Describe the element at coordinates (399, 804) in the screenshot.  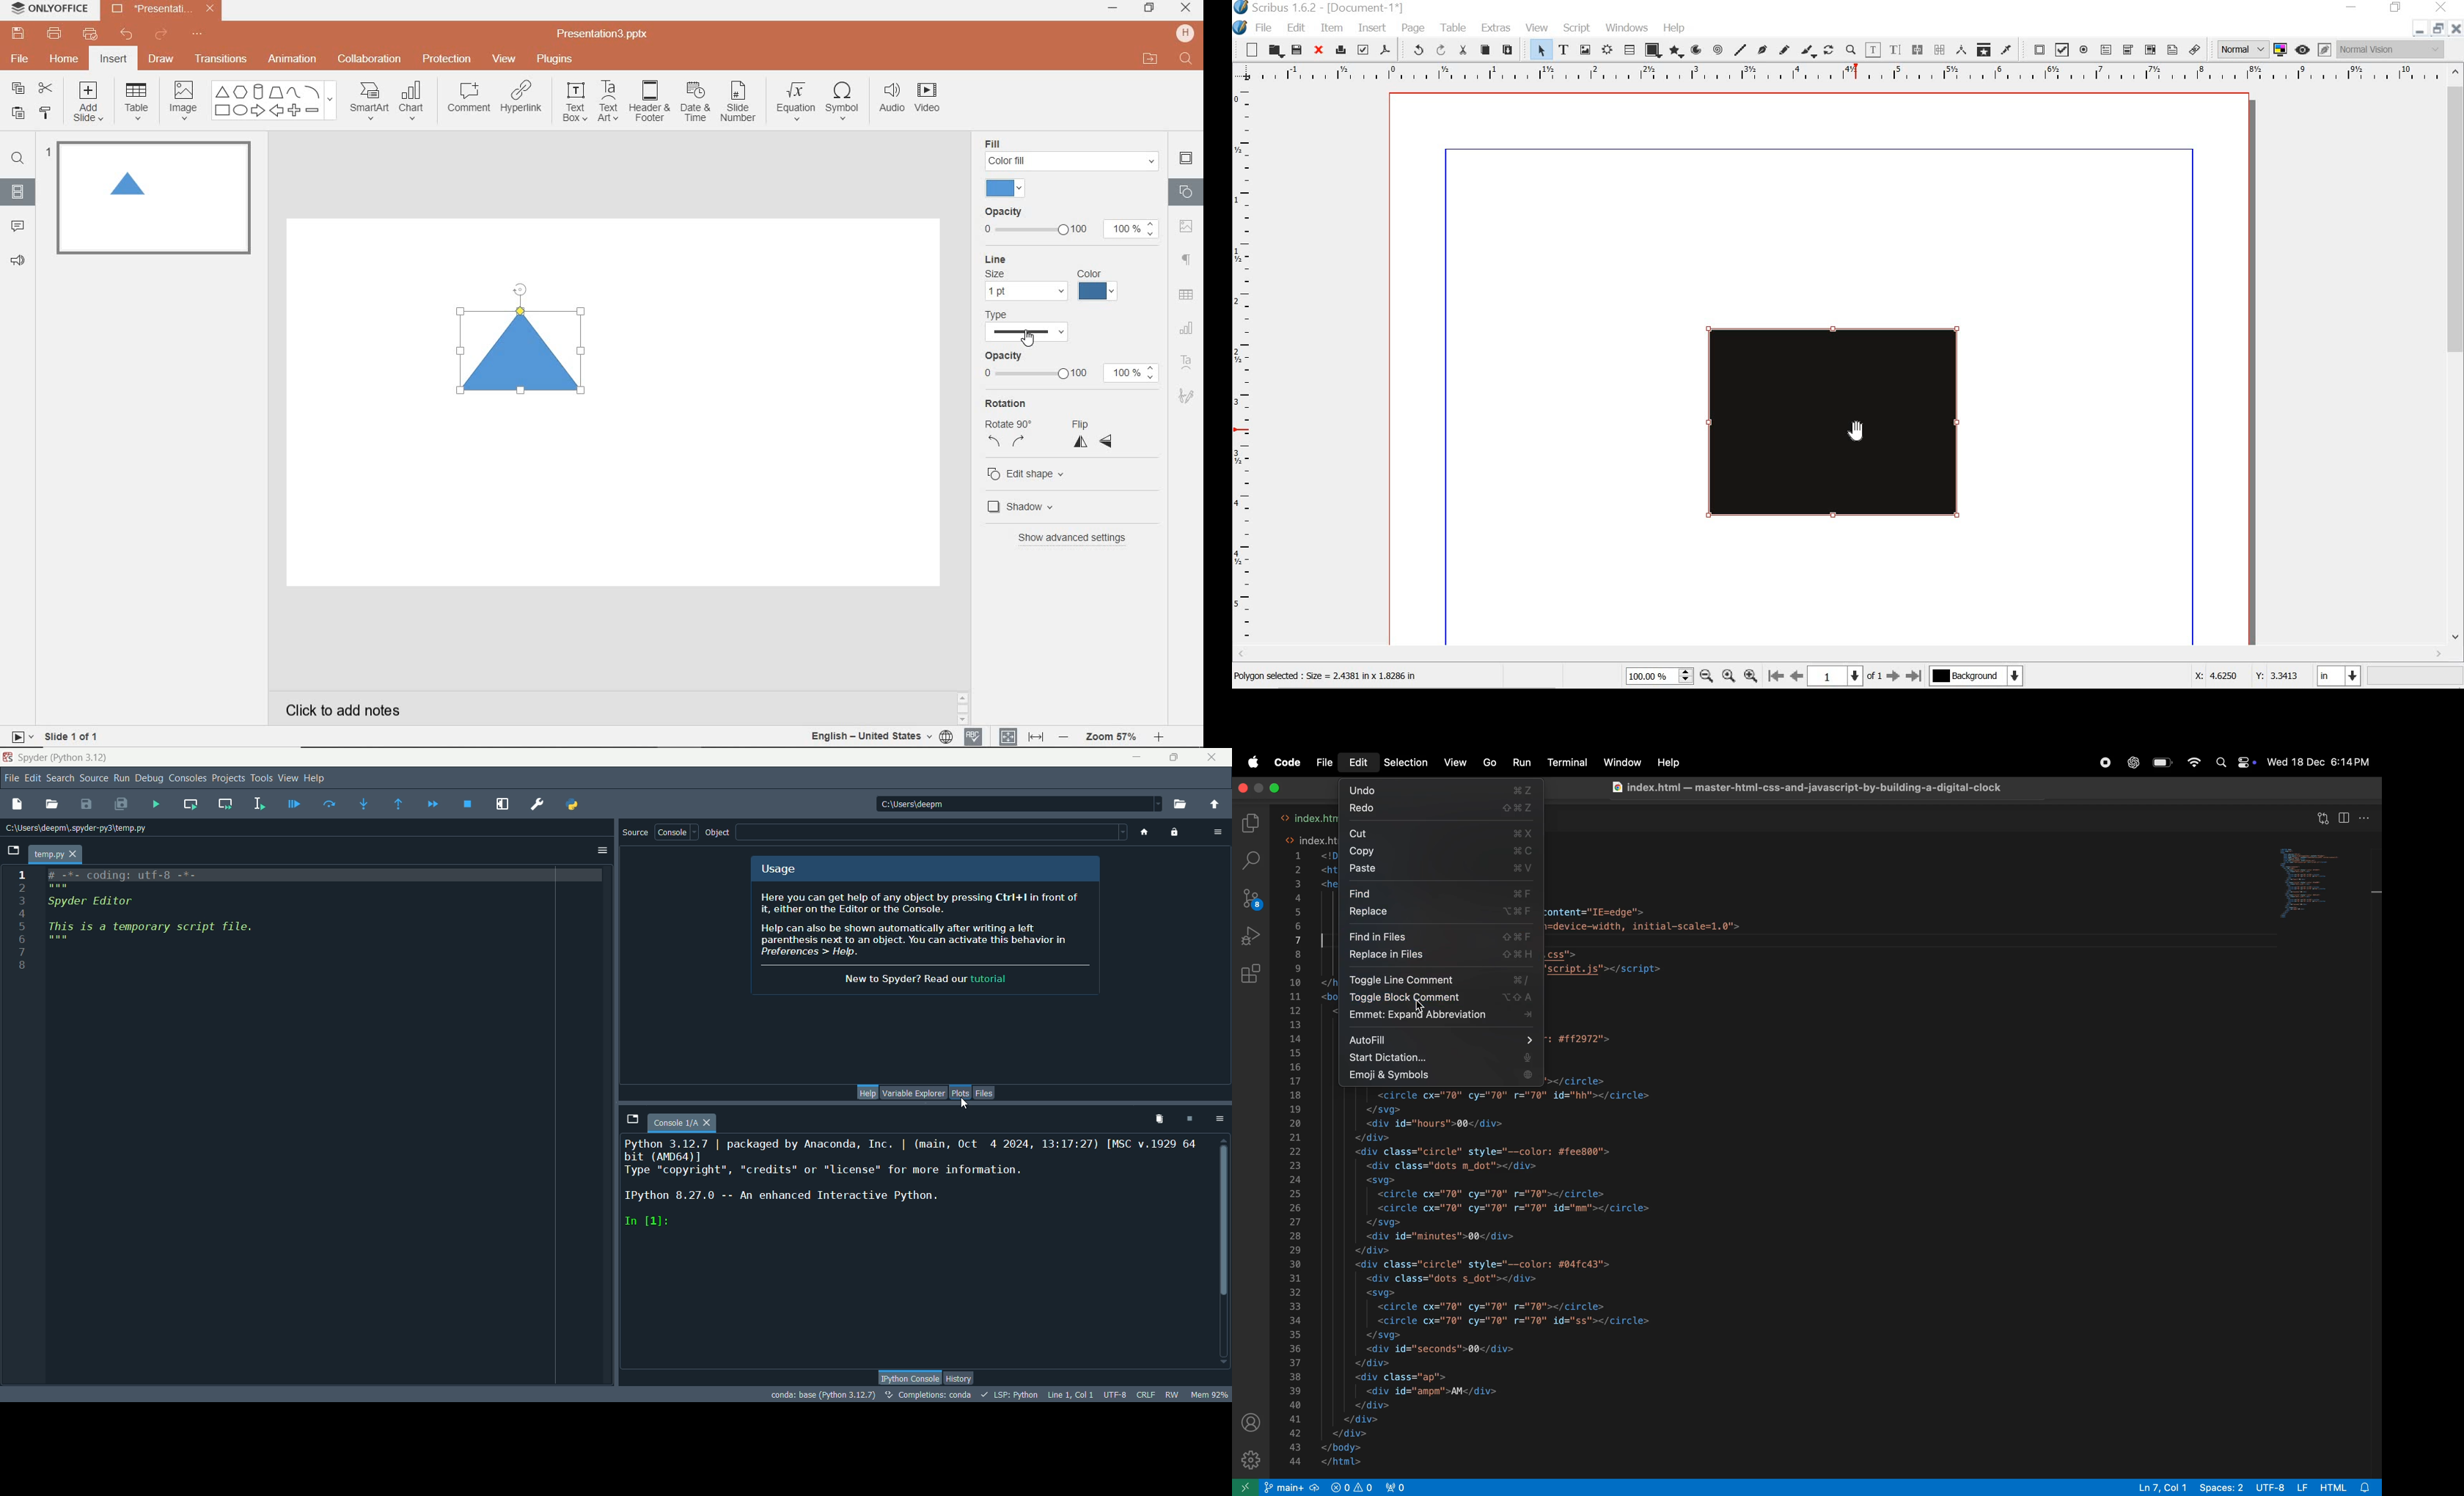
I see `run until current function returns` at that location.